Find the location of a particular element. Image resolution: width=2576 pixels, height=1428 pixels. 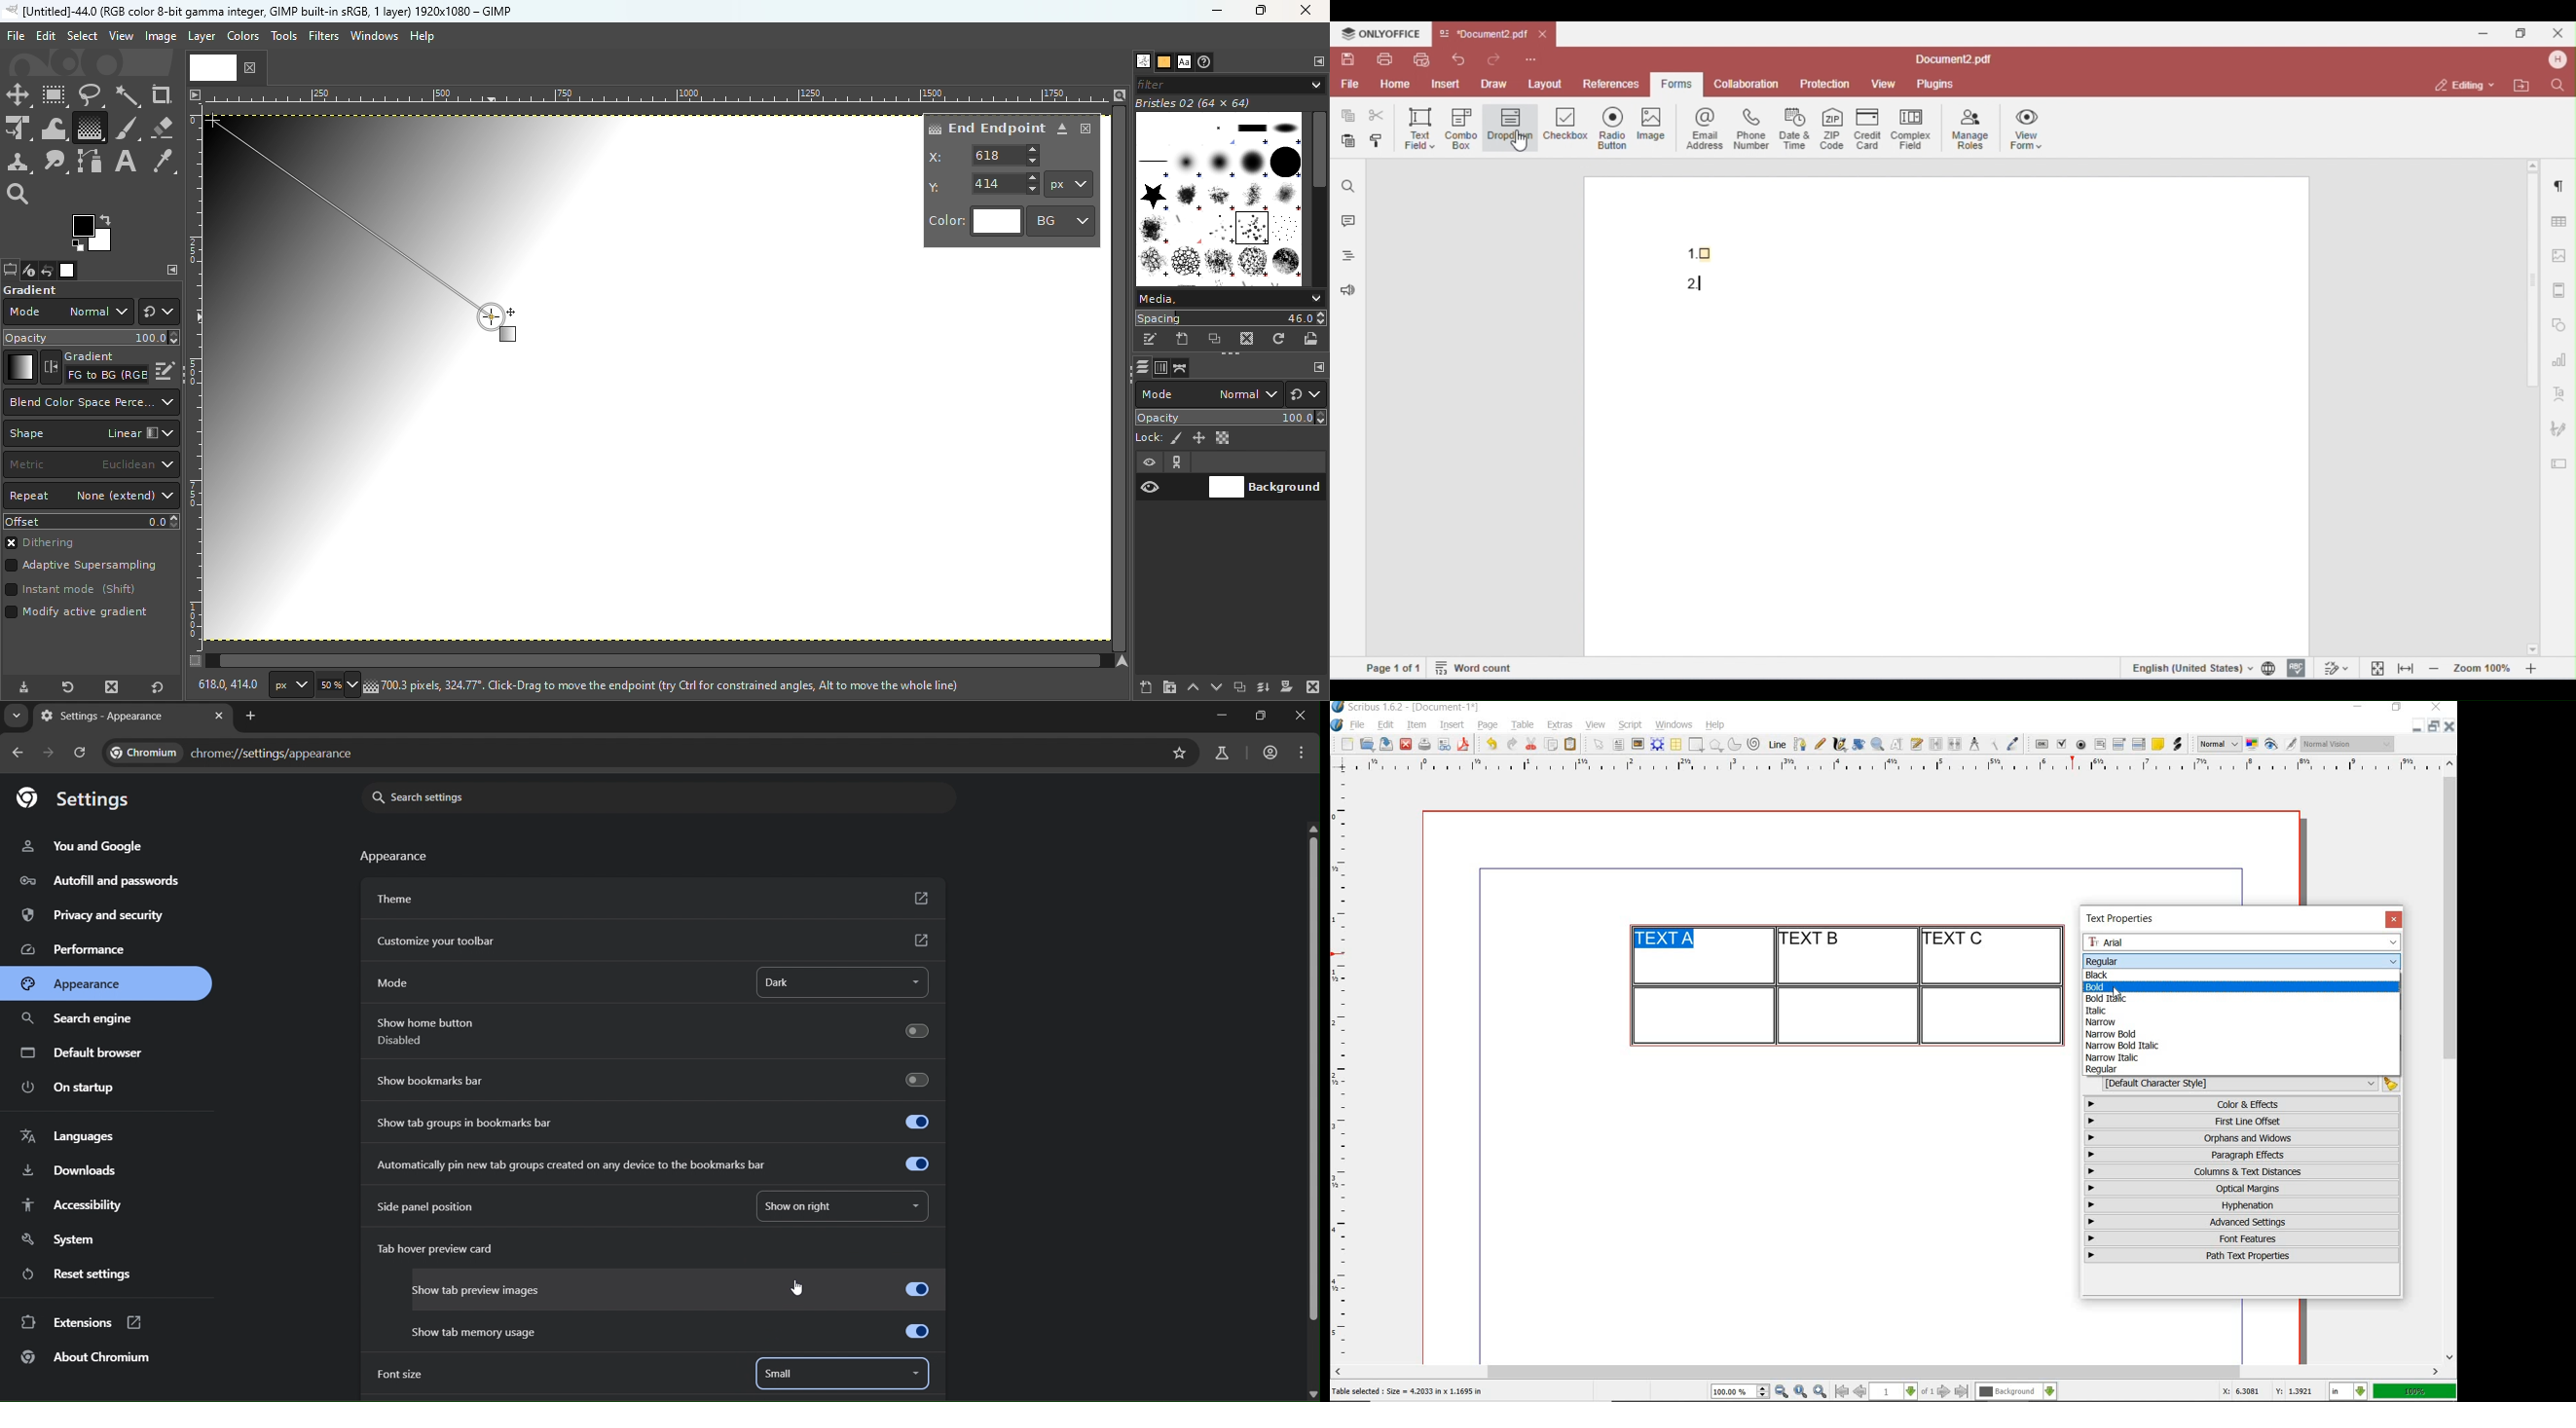

default character style is located at coordinates (2247, 1084).